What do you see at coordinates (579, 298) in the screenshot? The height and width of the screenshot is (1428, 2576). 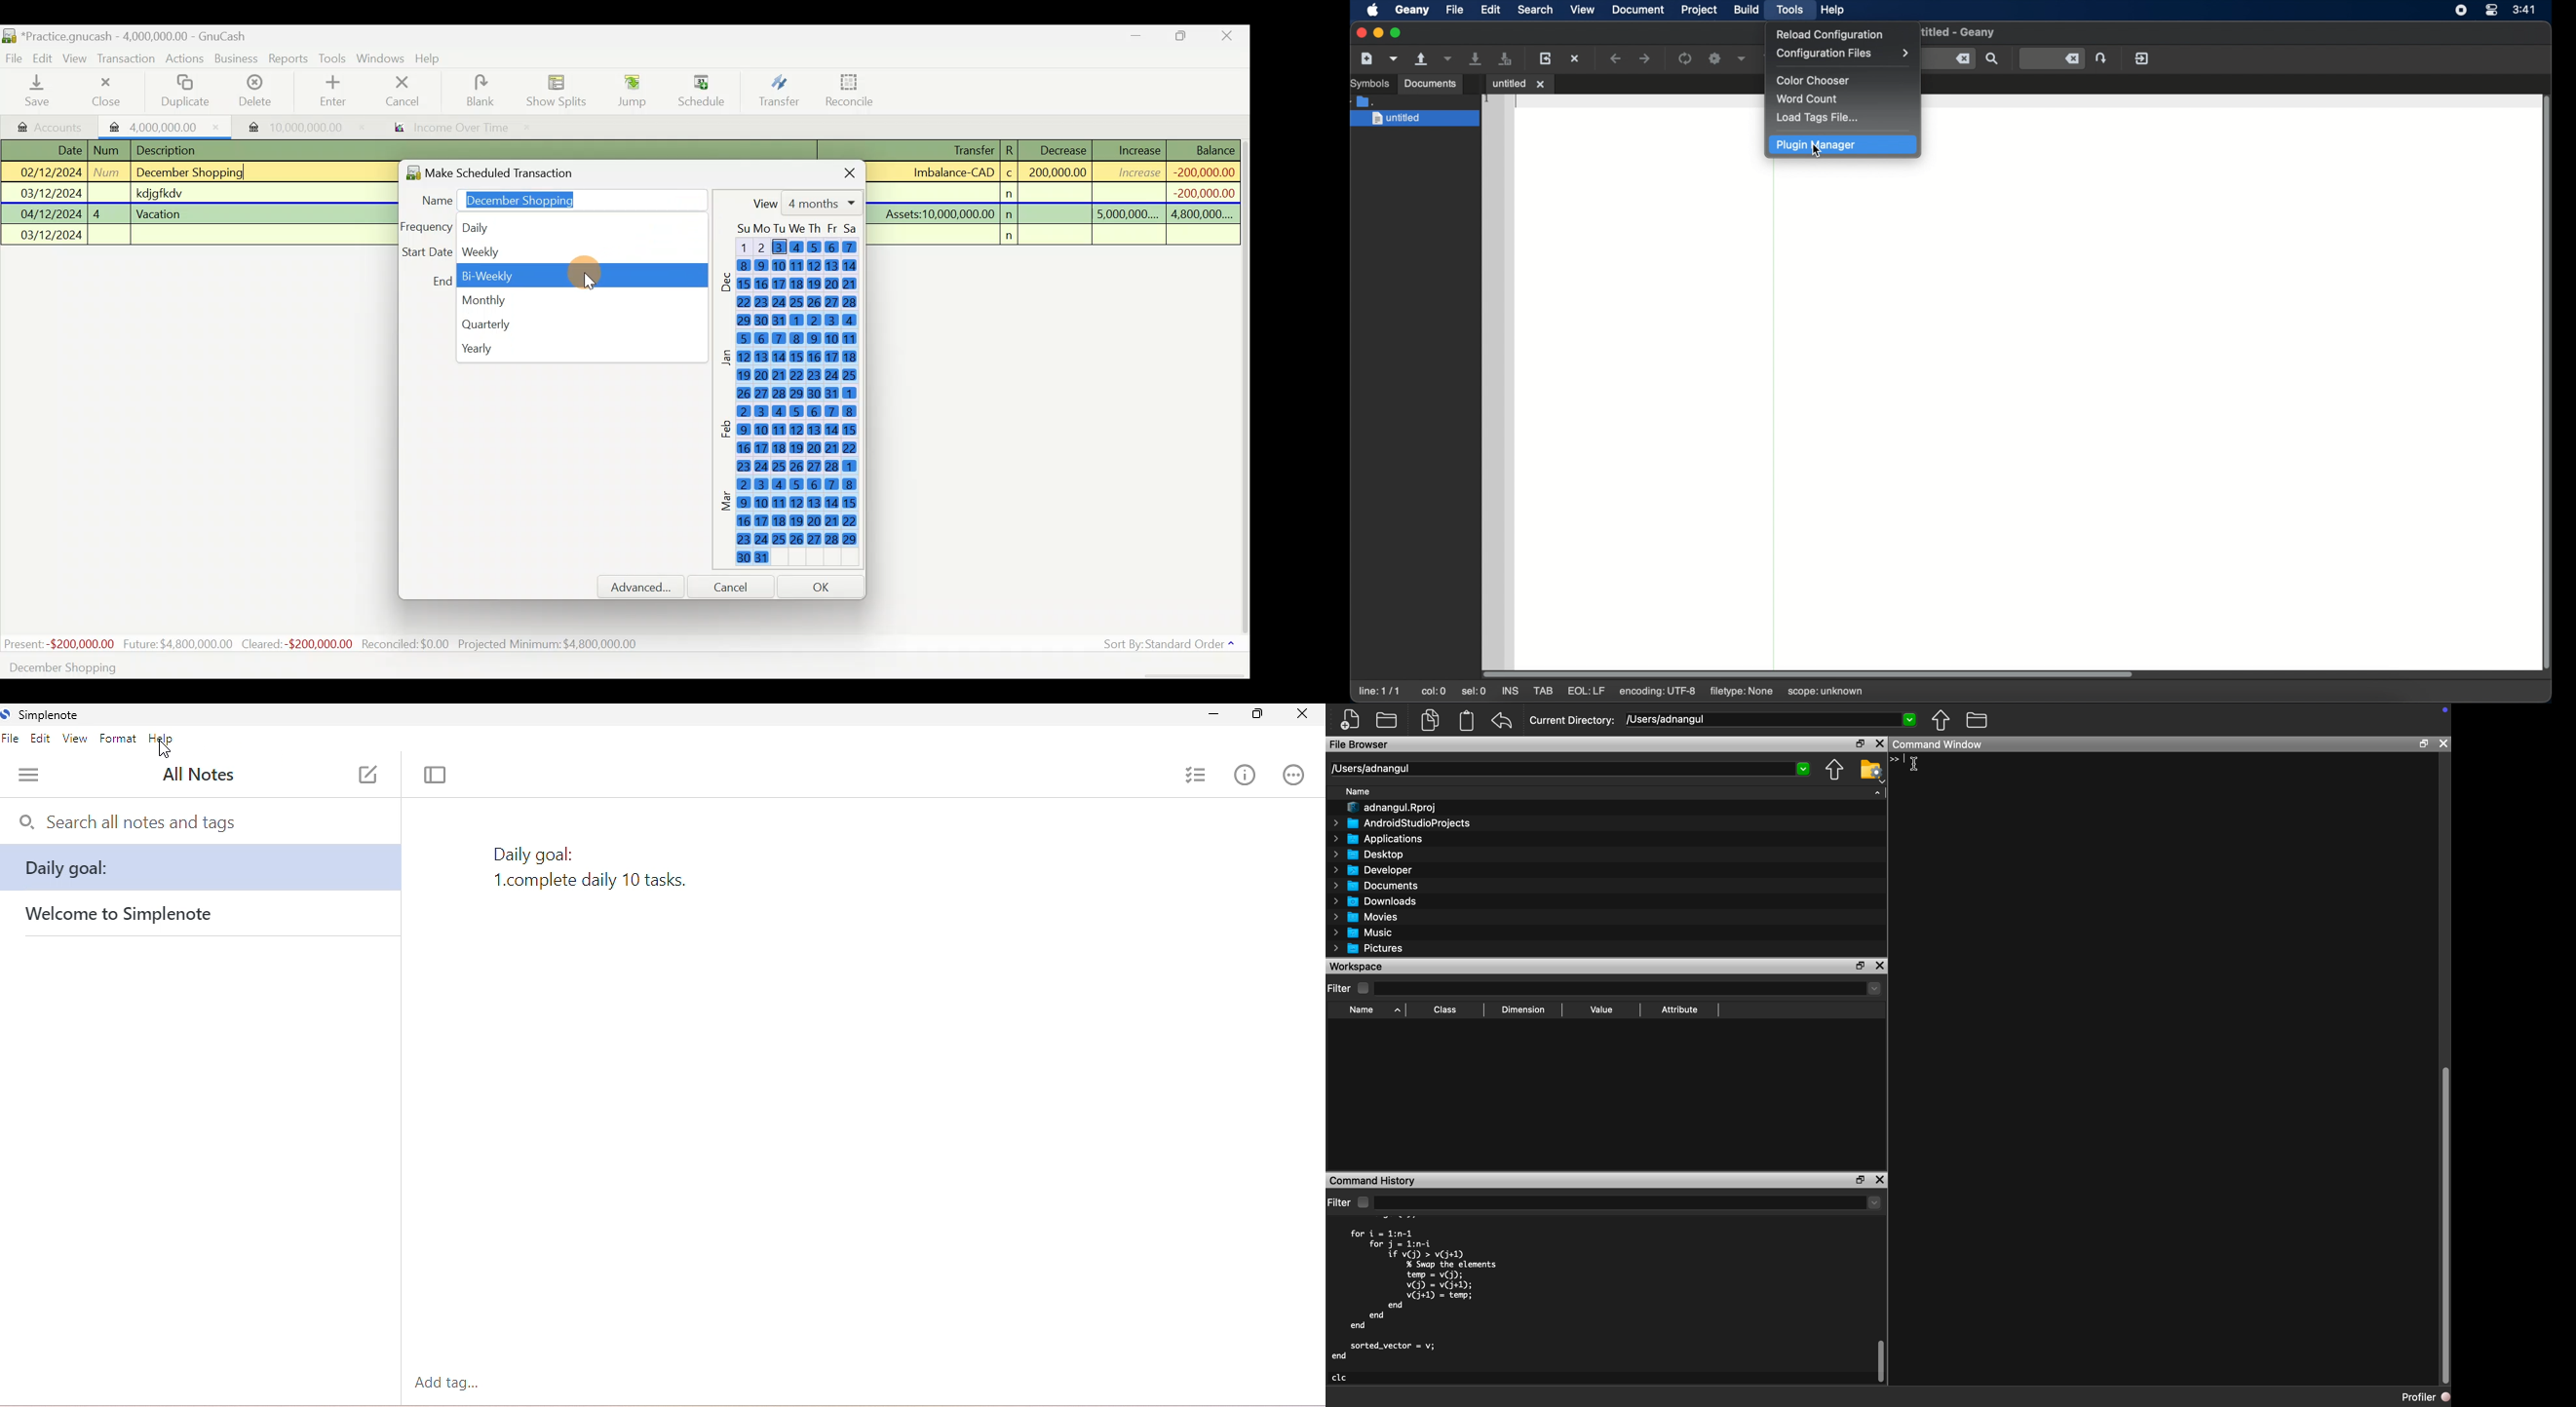 I see `Monthly` at bounding box center [579, 298].